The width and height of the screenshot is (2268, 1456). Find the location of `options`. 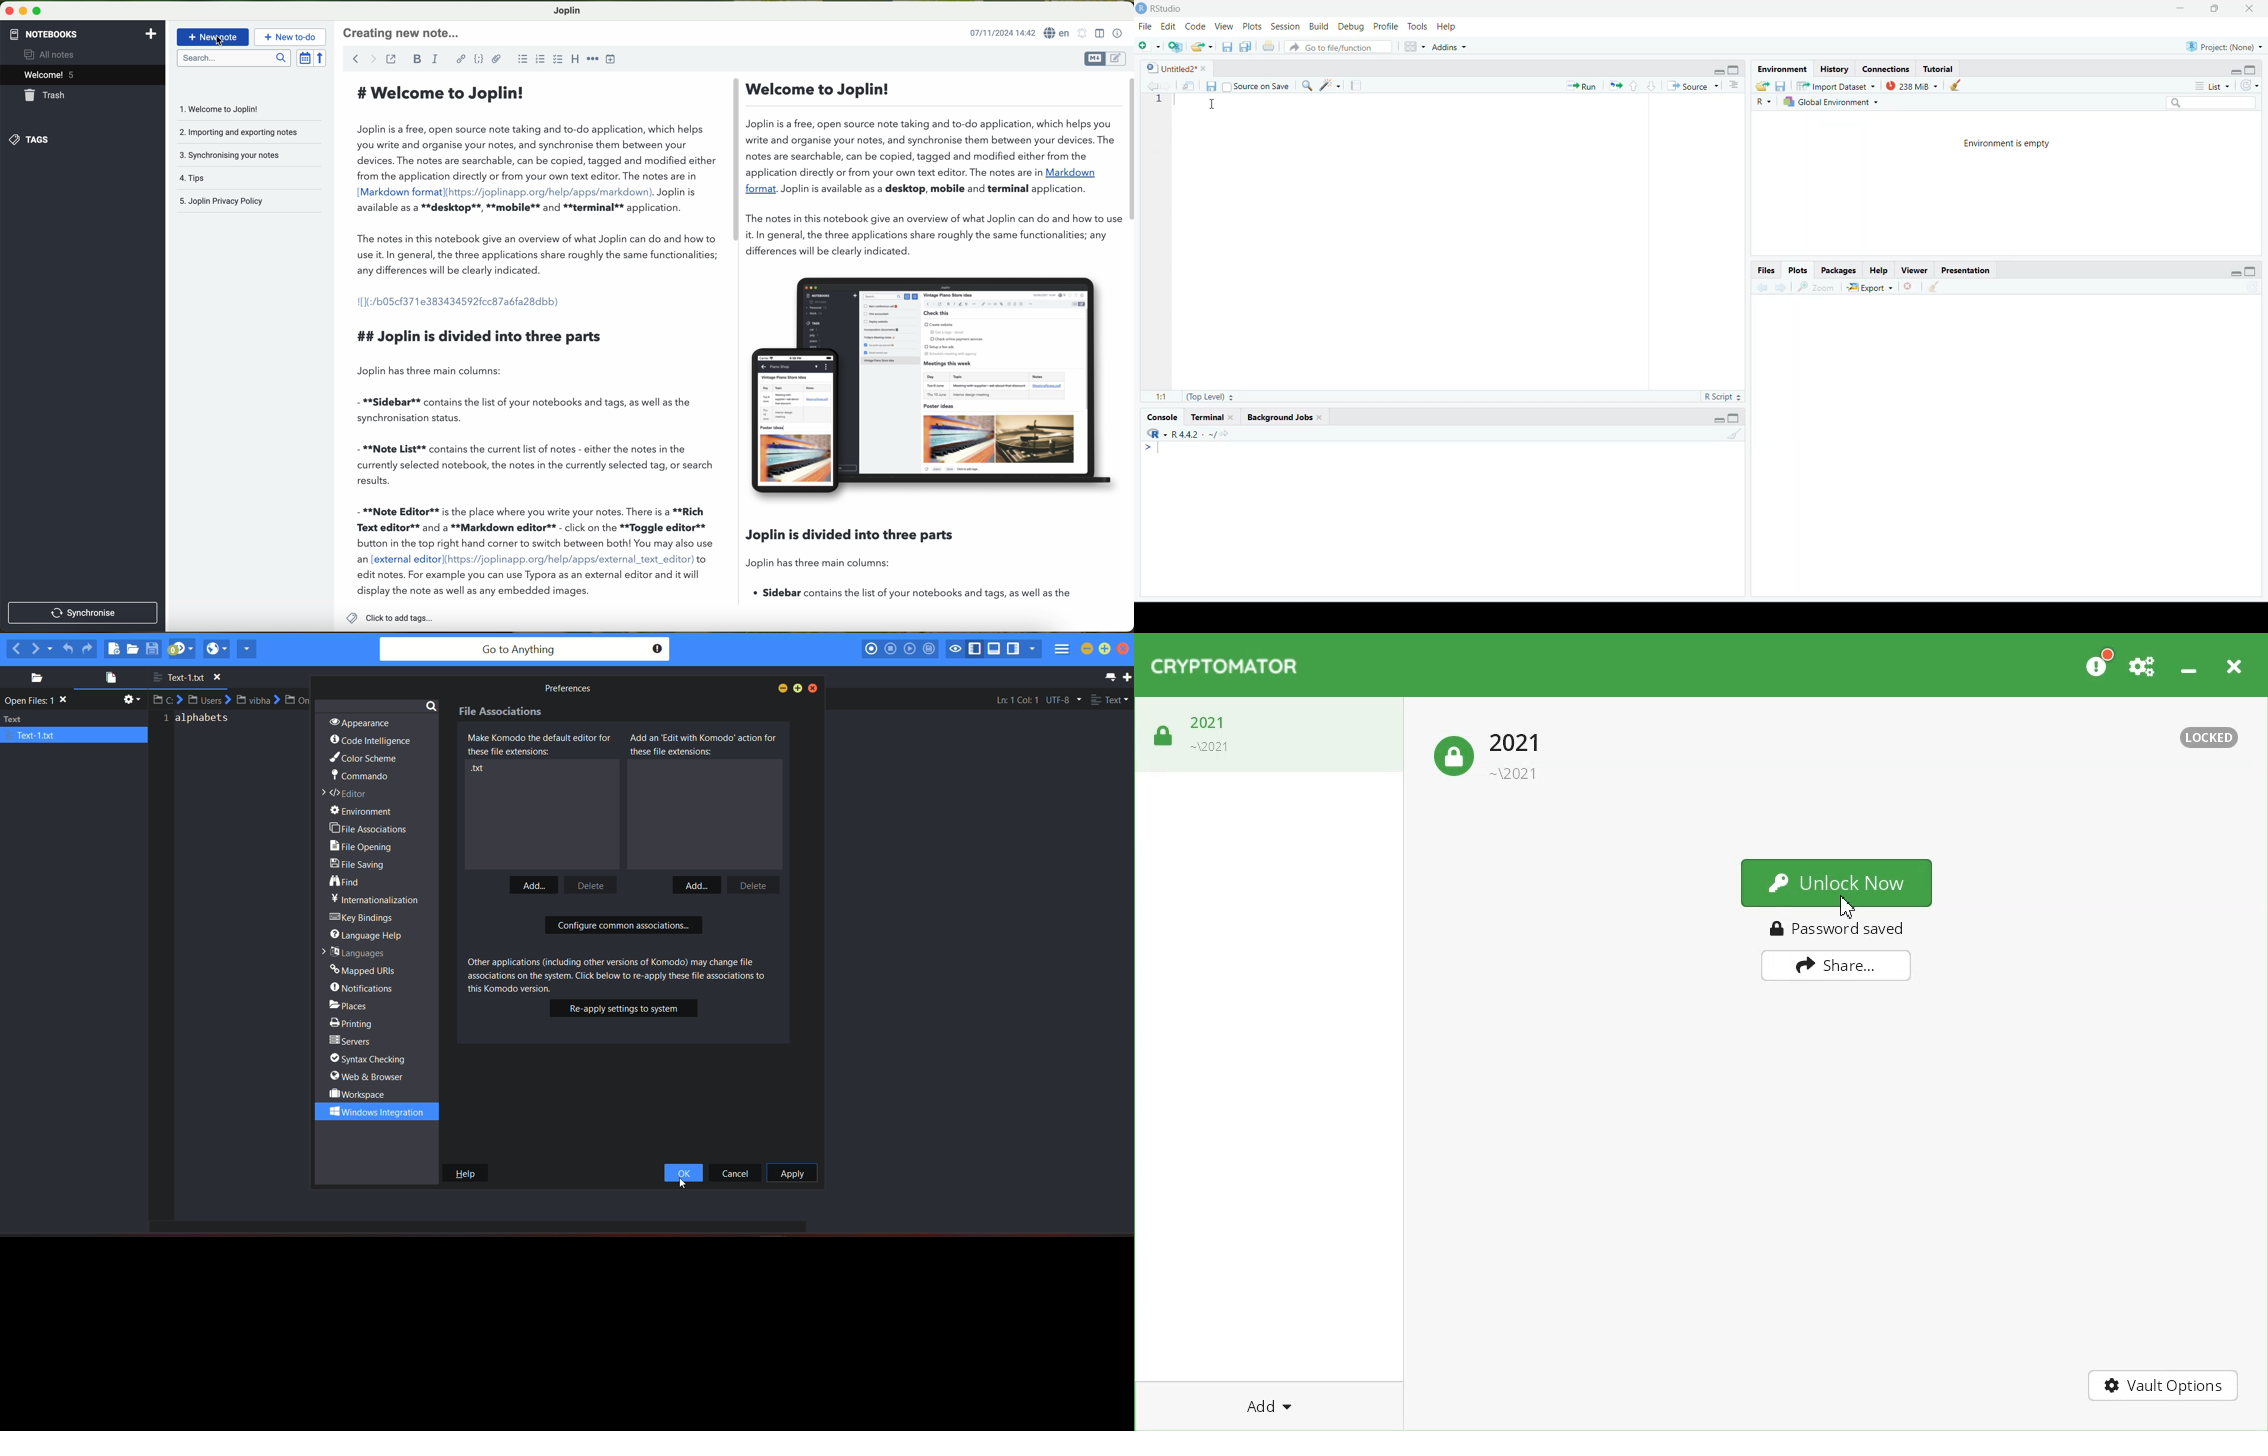

options is located at coordinates (1415, 47).